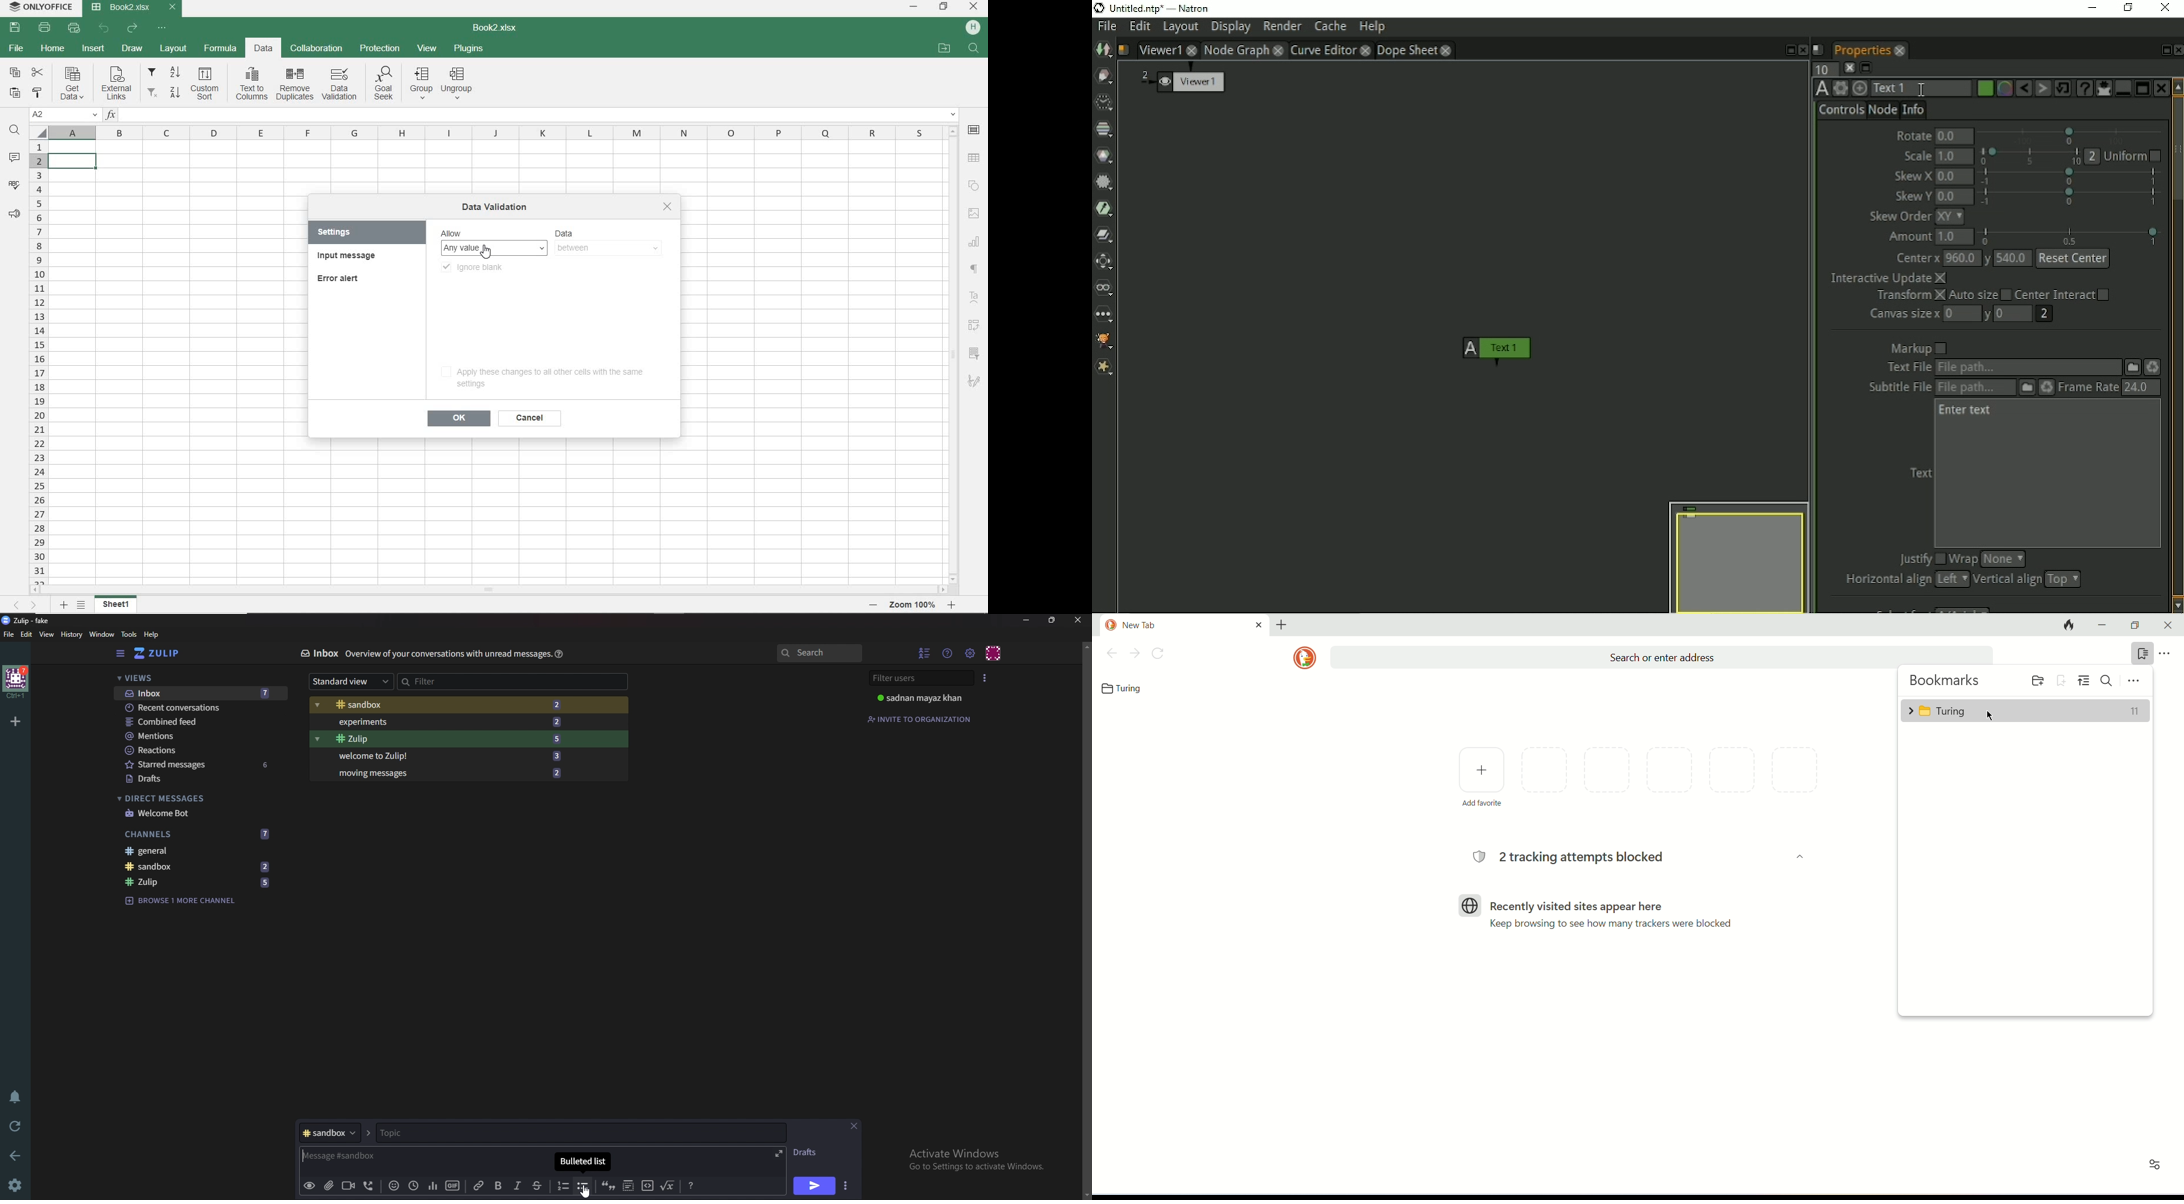 The height and width of the screenshot is (1204, 2184). What do you see at coordinates (193, 851) in the screenshot?
I see `General` at bounding box center [193, 851].